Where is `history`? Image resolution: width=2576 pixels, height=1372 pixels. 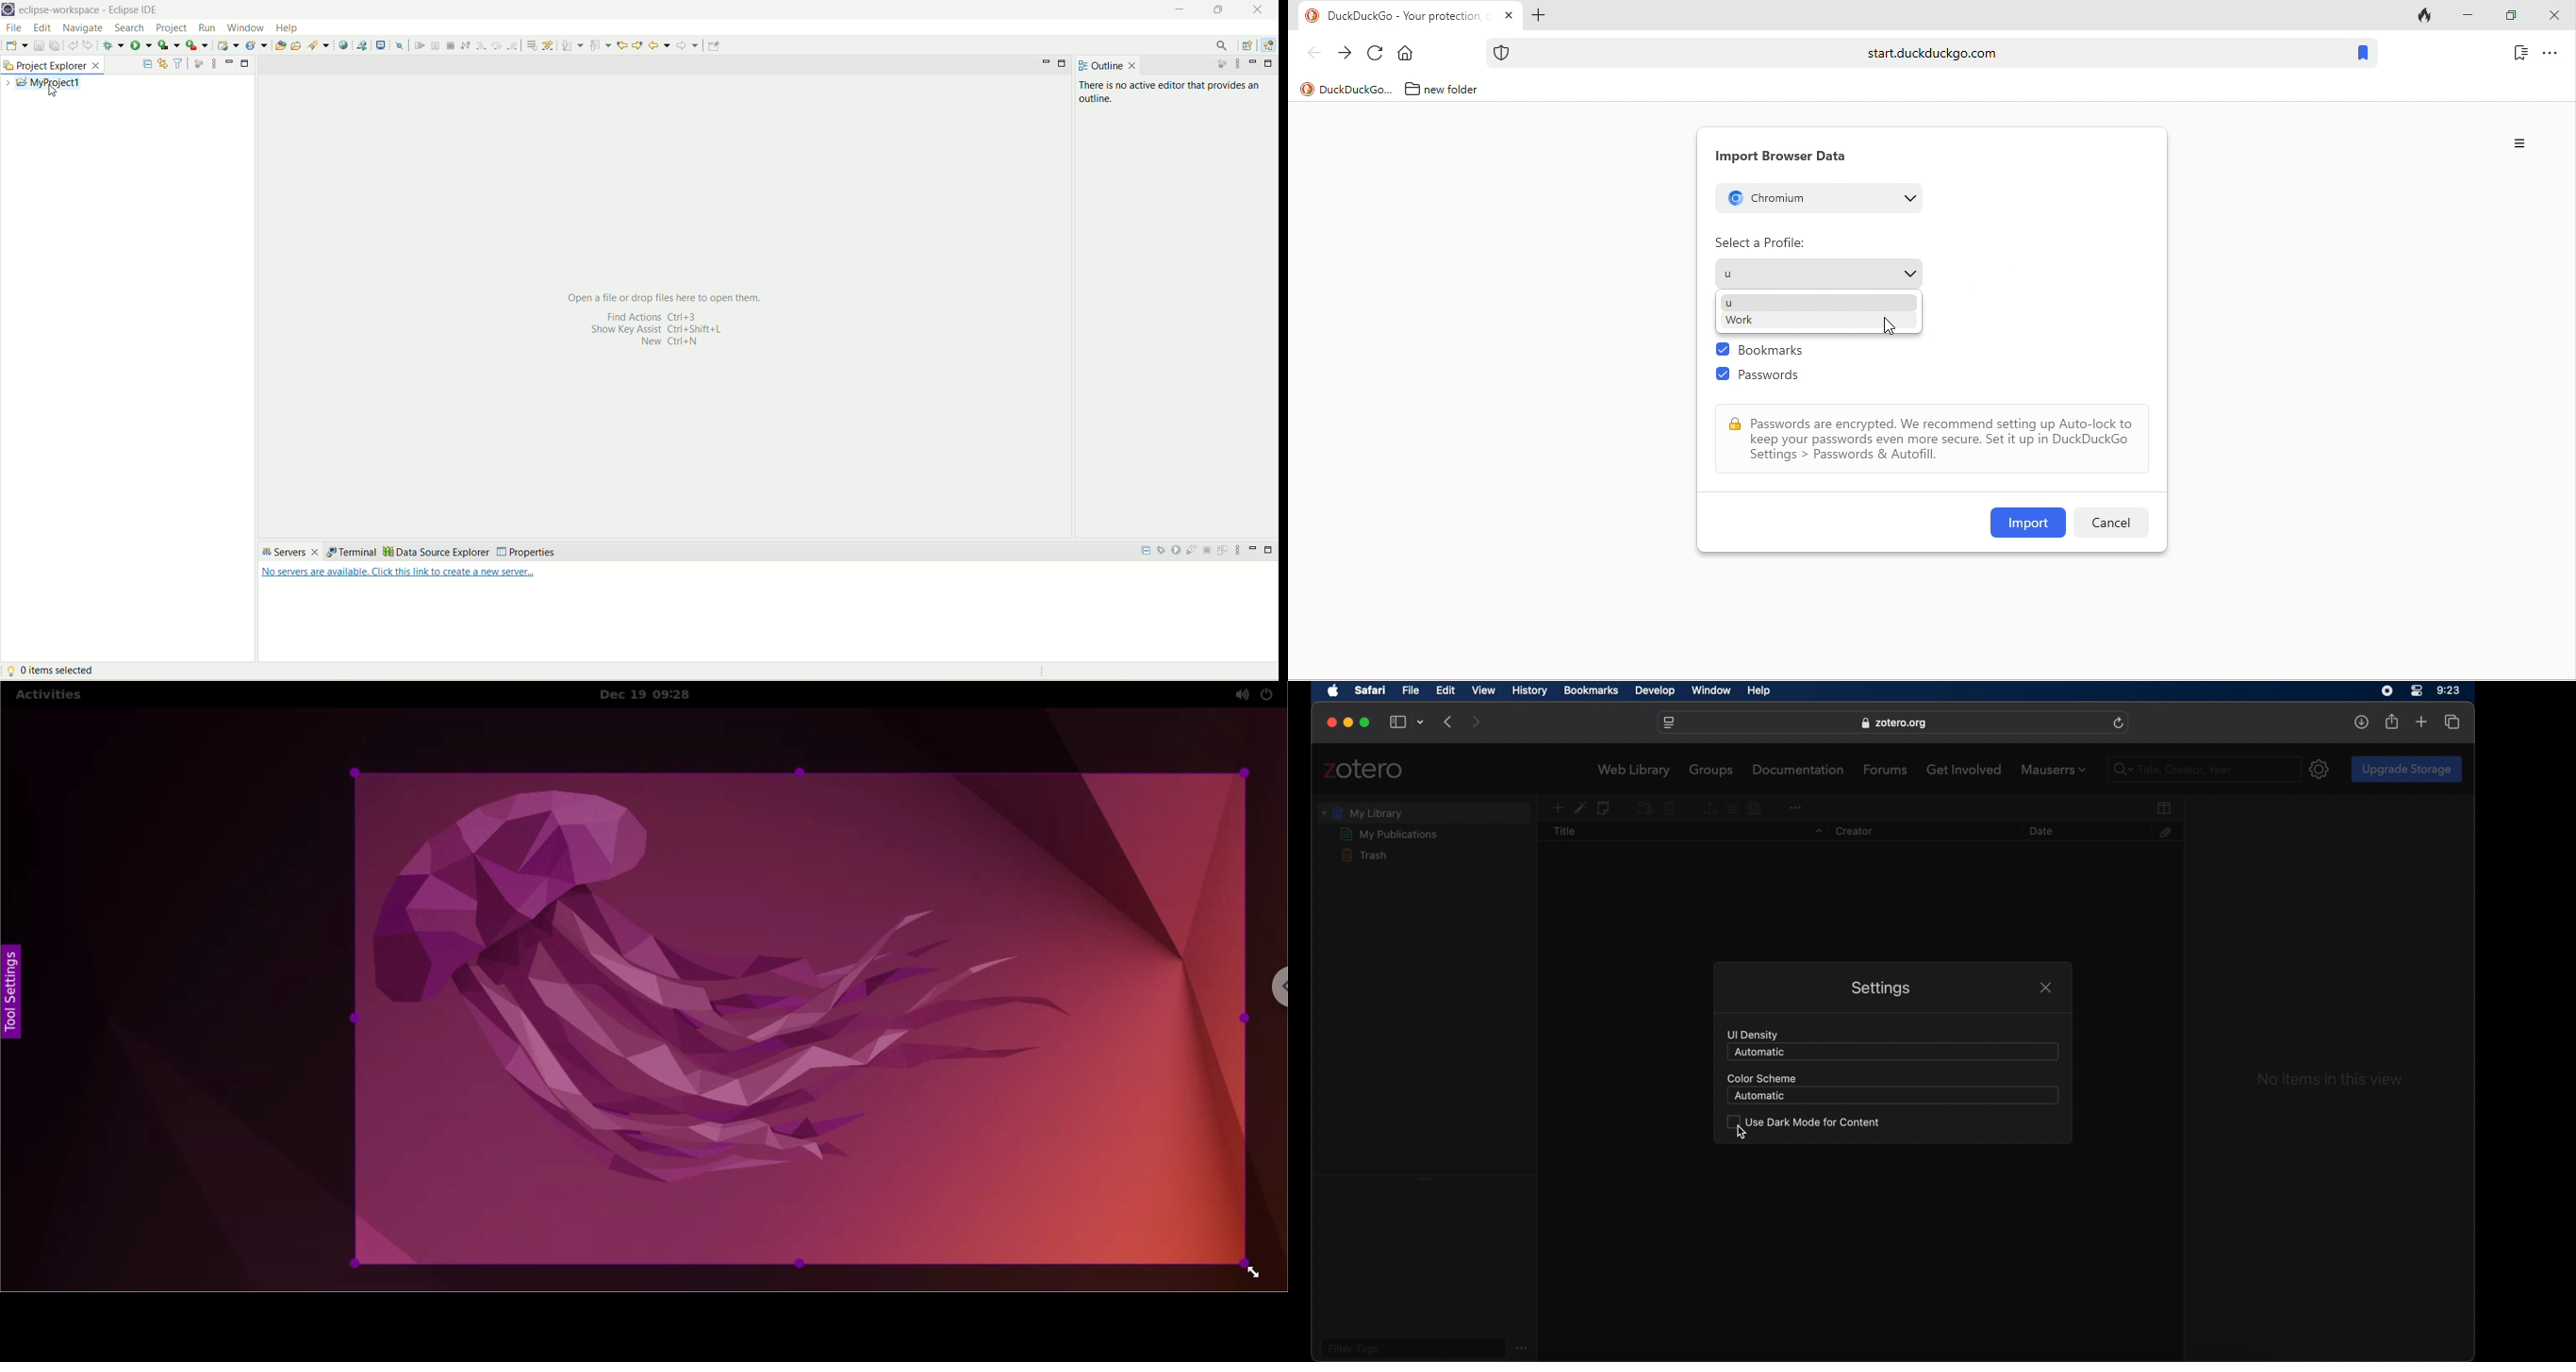 history is located at coordinates (1530, 691).